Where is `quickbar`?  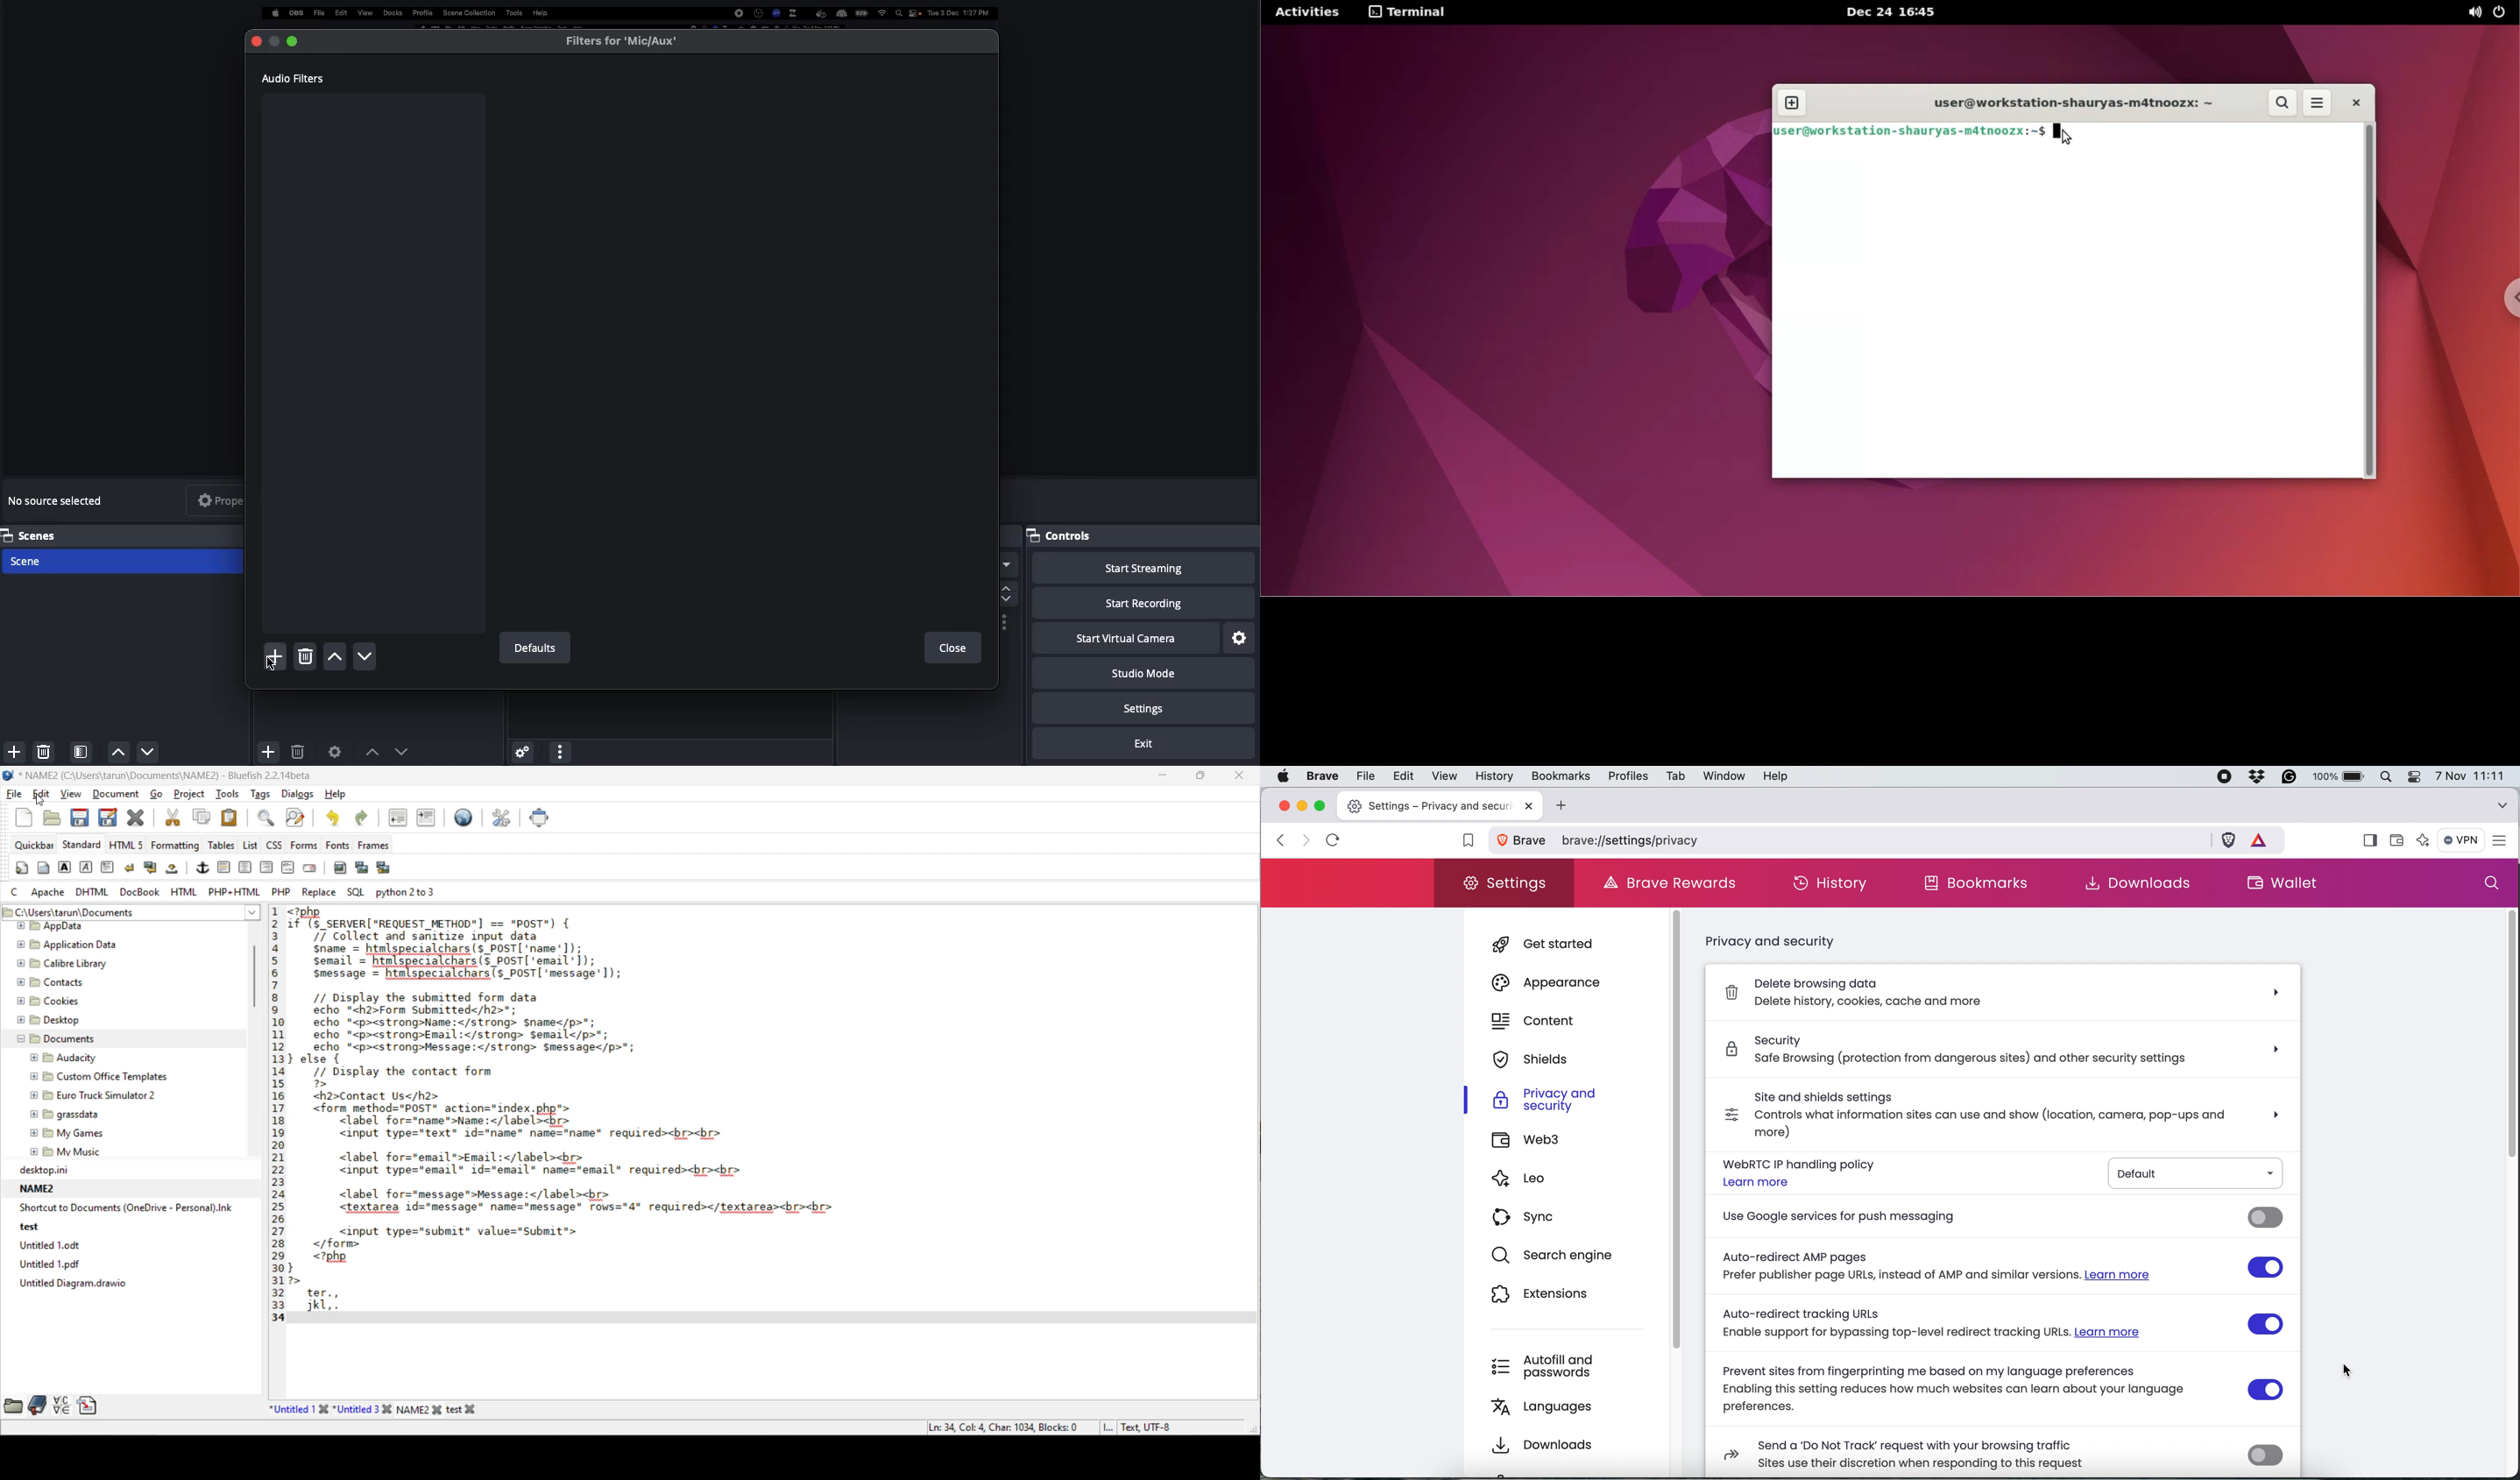
quickbar is located at coordinates (35, 845).